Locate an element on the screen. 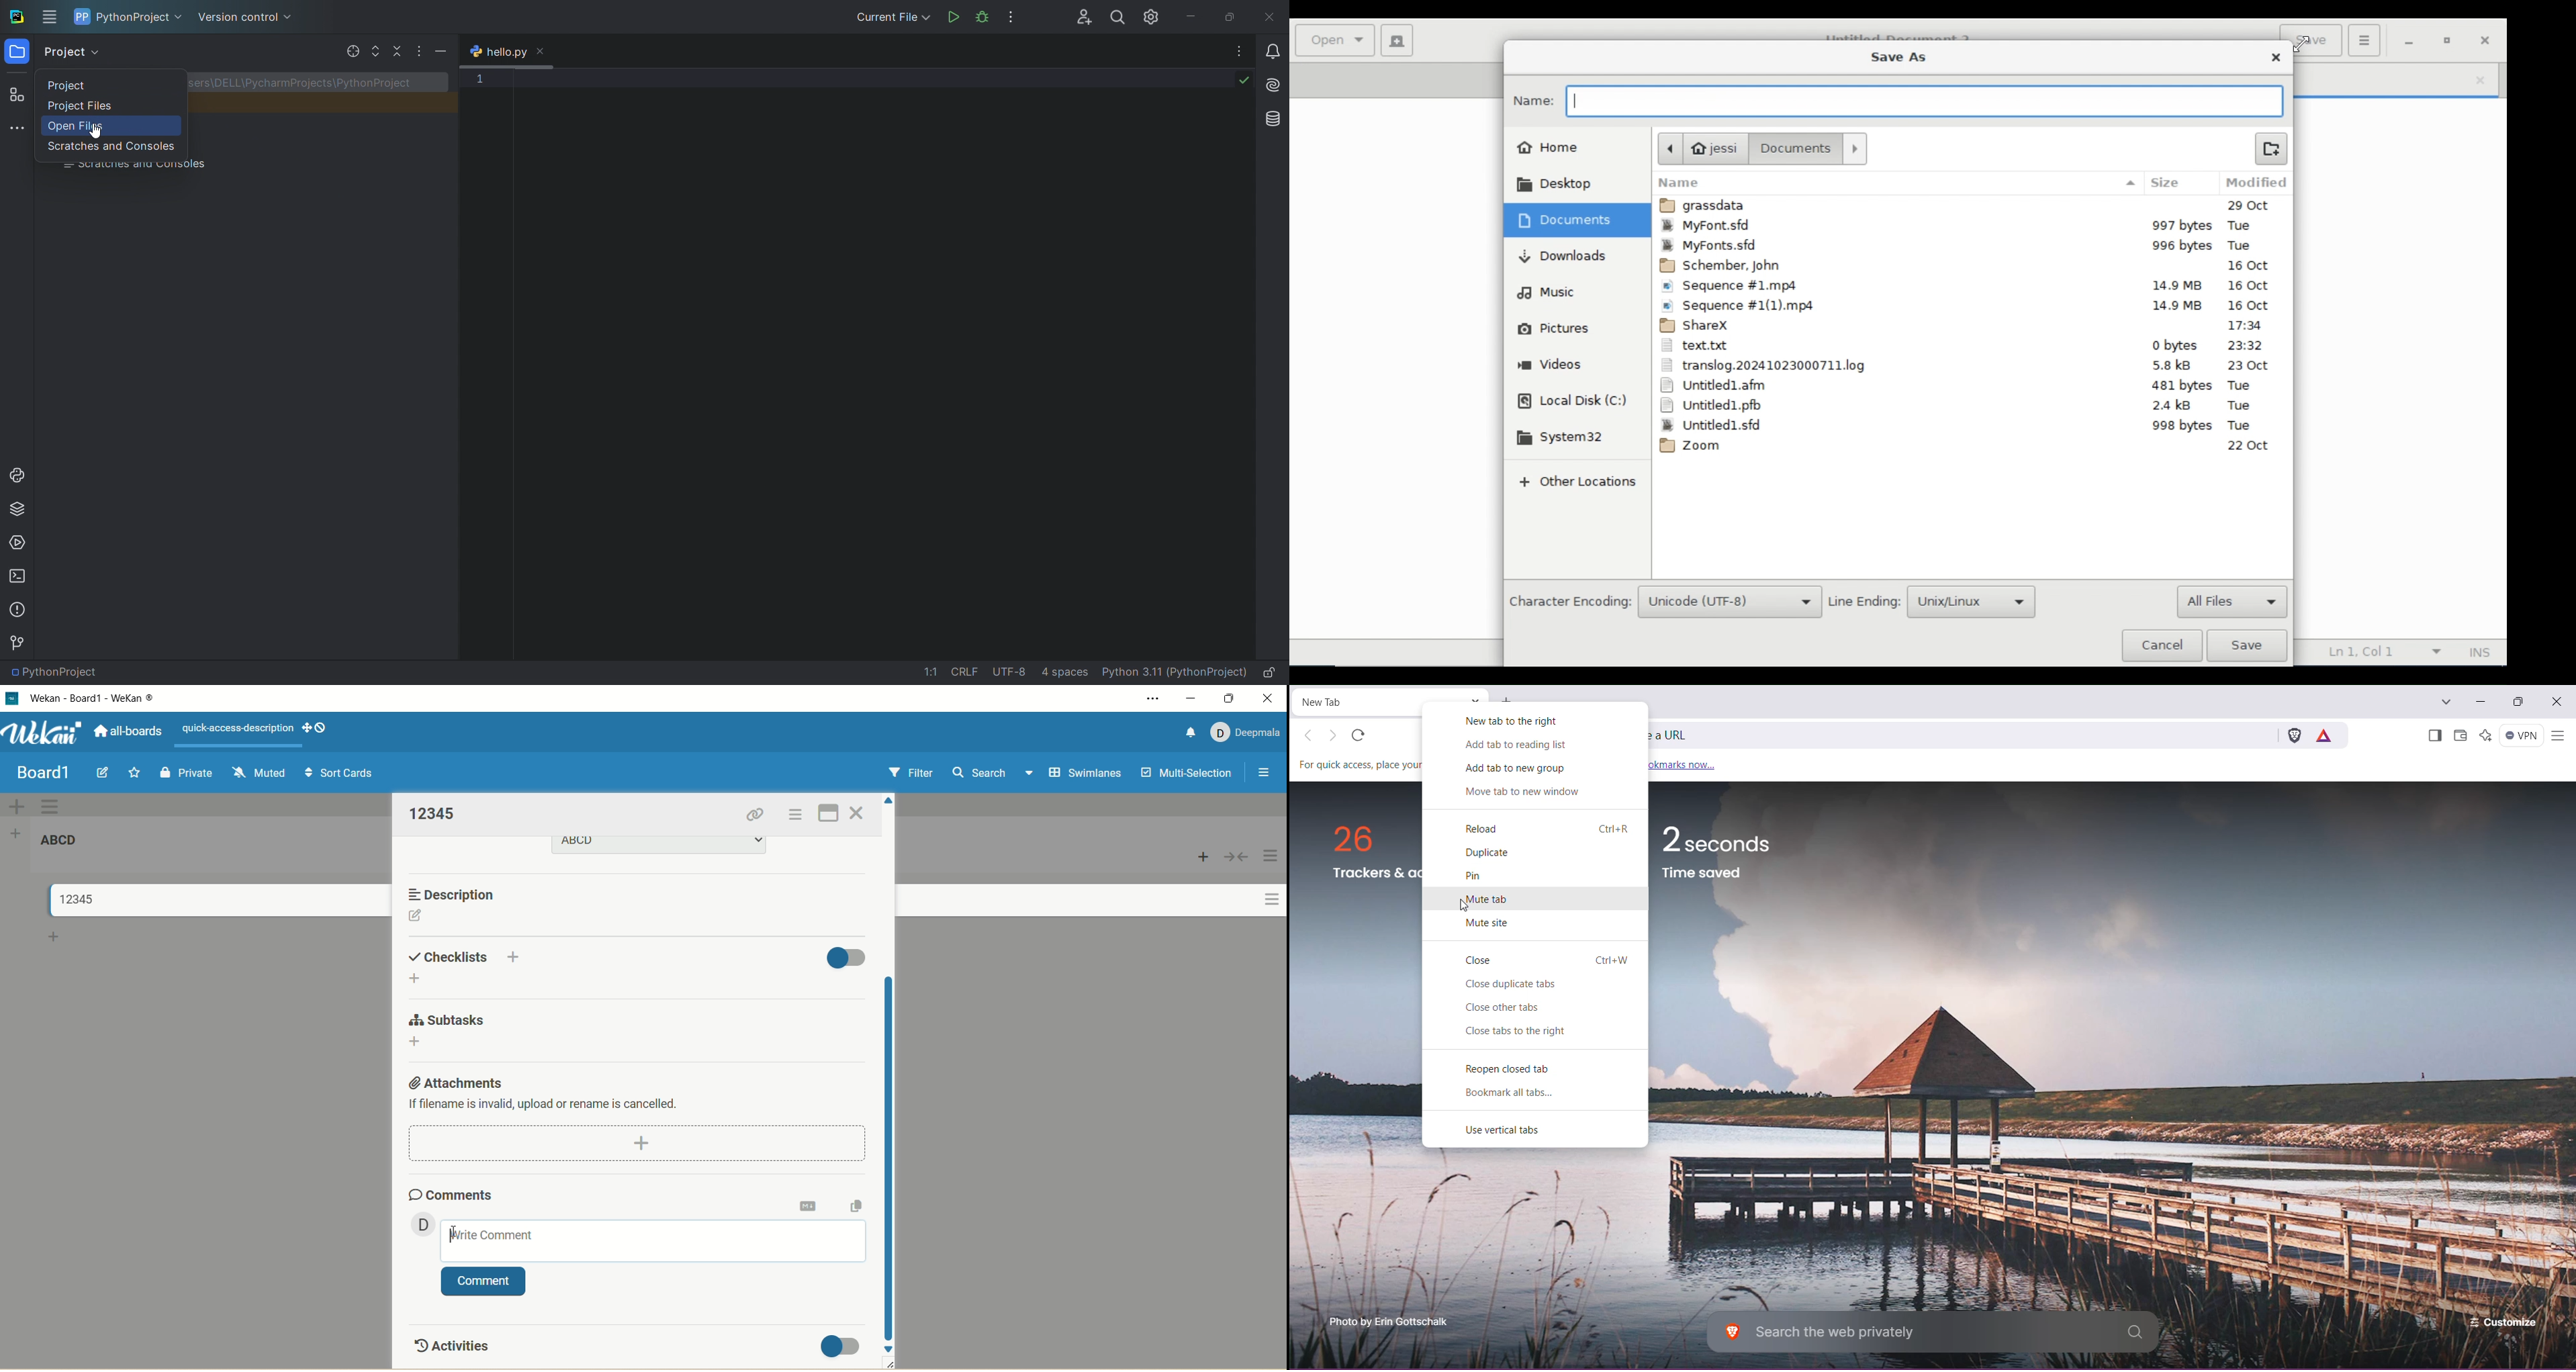 This screenshot has height=1372, width=2576. ai assistant is located at coordinates (1273, 84).